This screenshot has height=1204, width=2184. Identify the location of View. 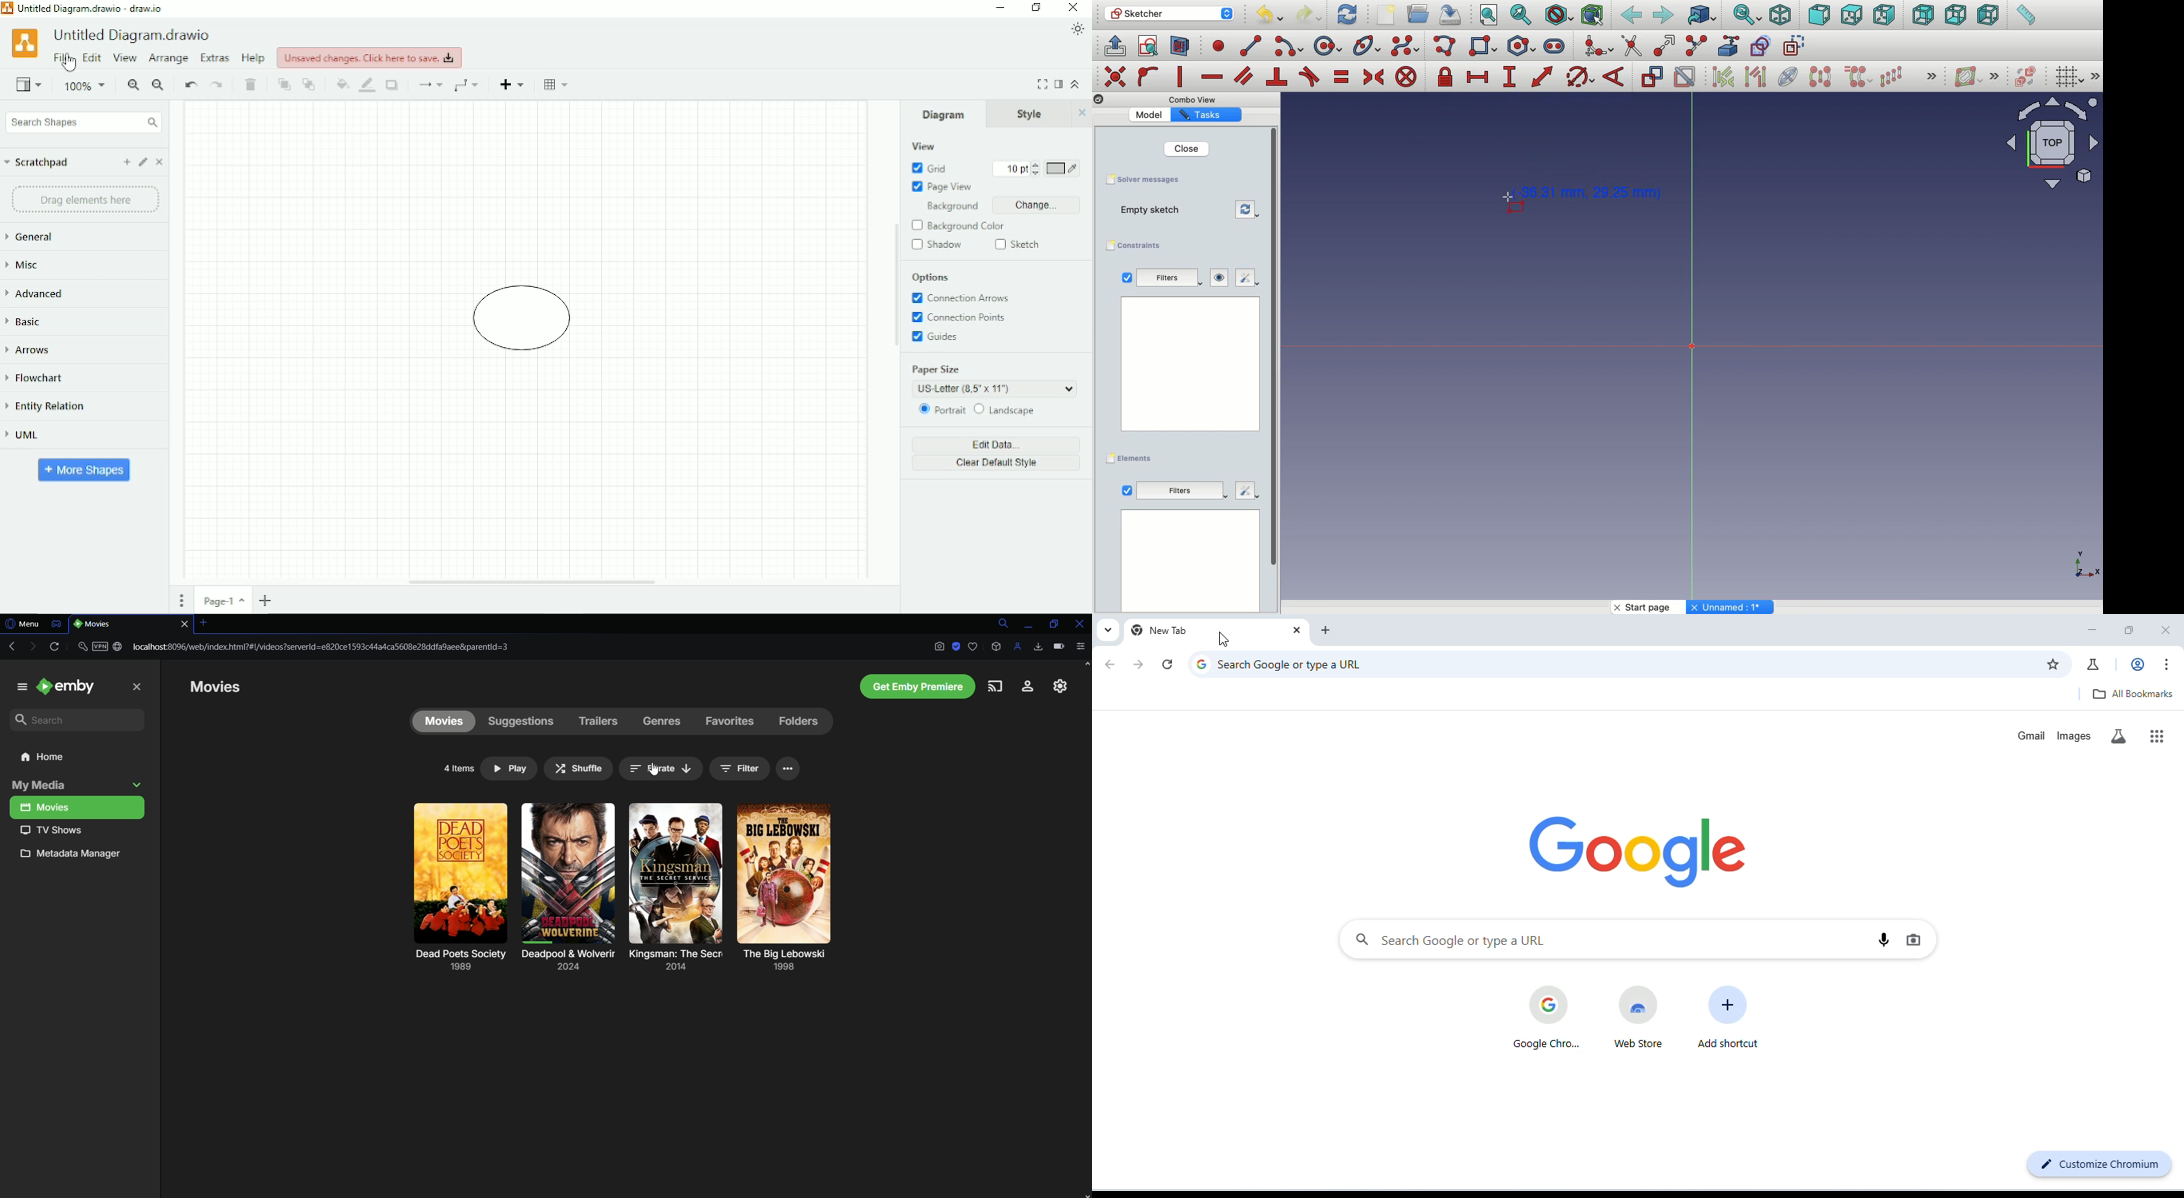
(922, 146).